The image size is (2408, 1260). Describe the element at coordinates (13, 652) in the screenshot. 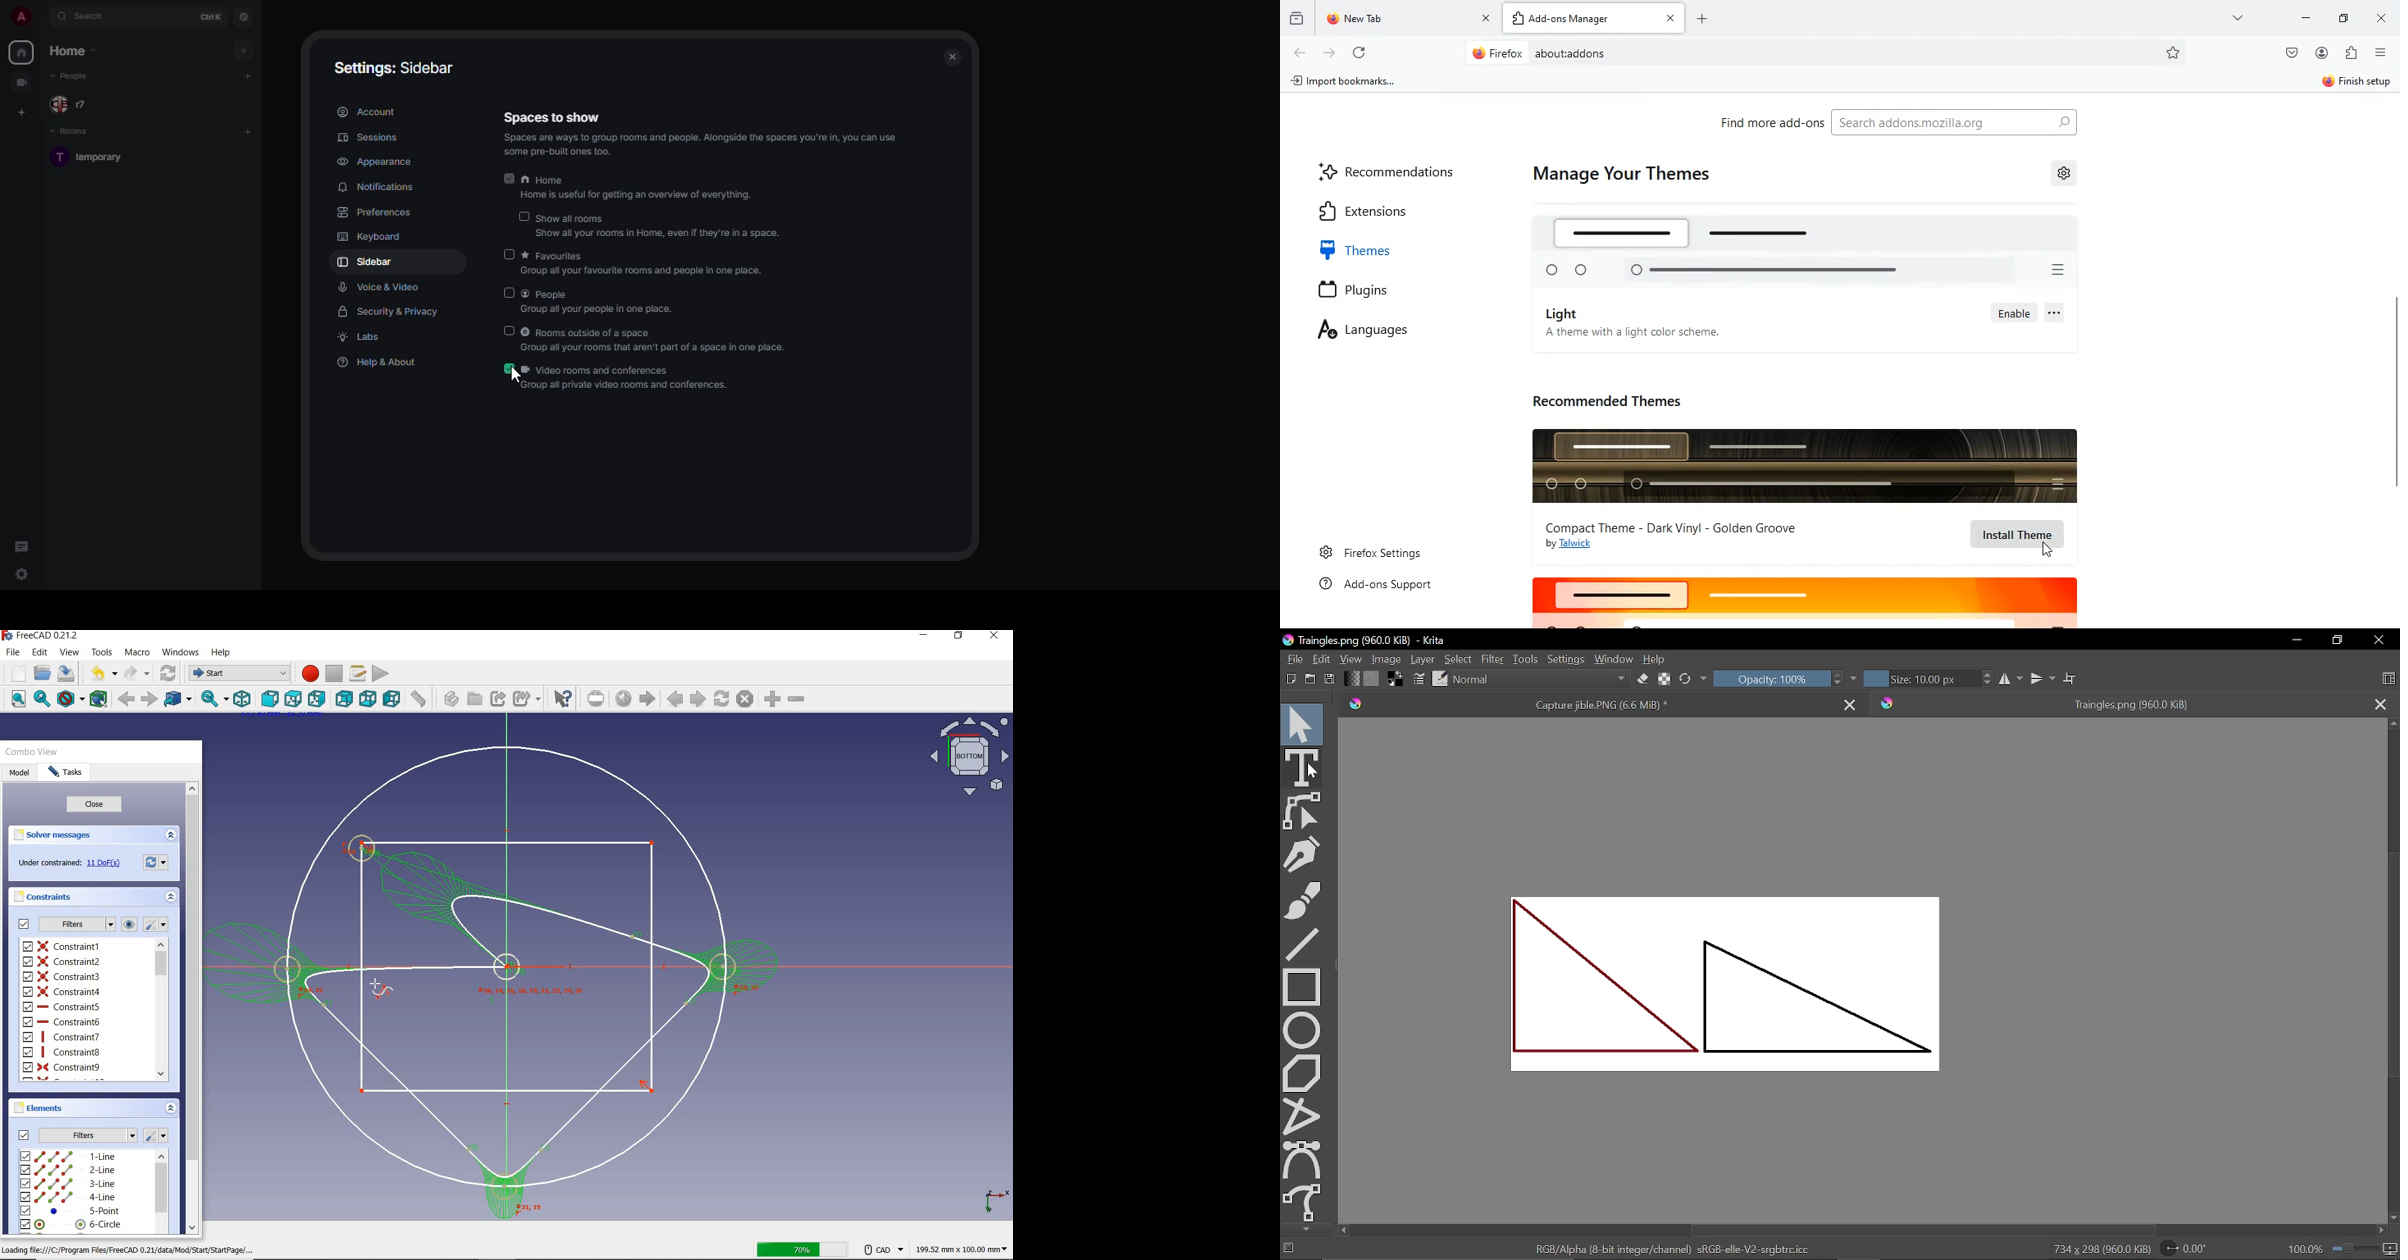

I see `file` at that location.